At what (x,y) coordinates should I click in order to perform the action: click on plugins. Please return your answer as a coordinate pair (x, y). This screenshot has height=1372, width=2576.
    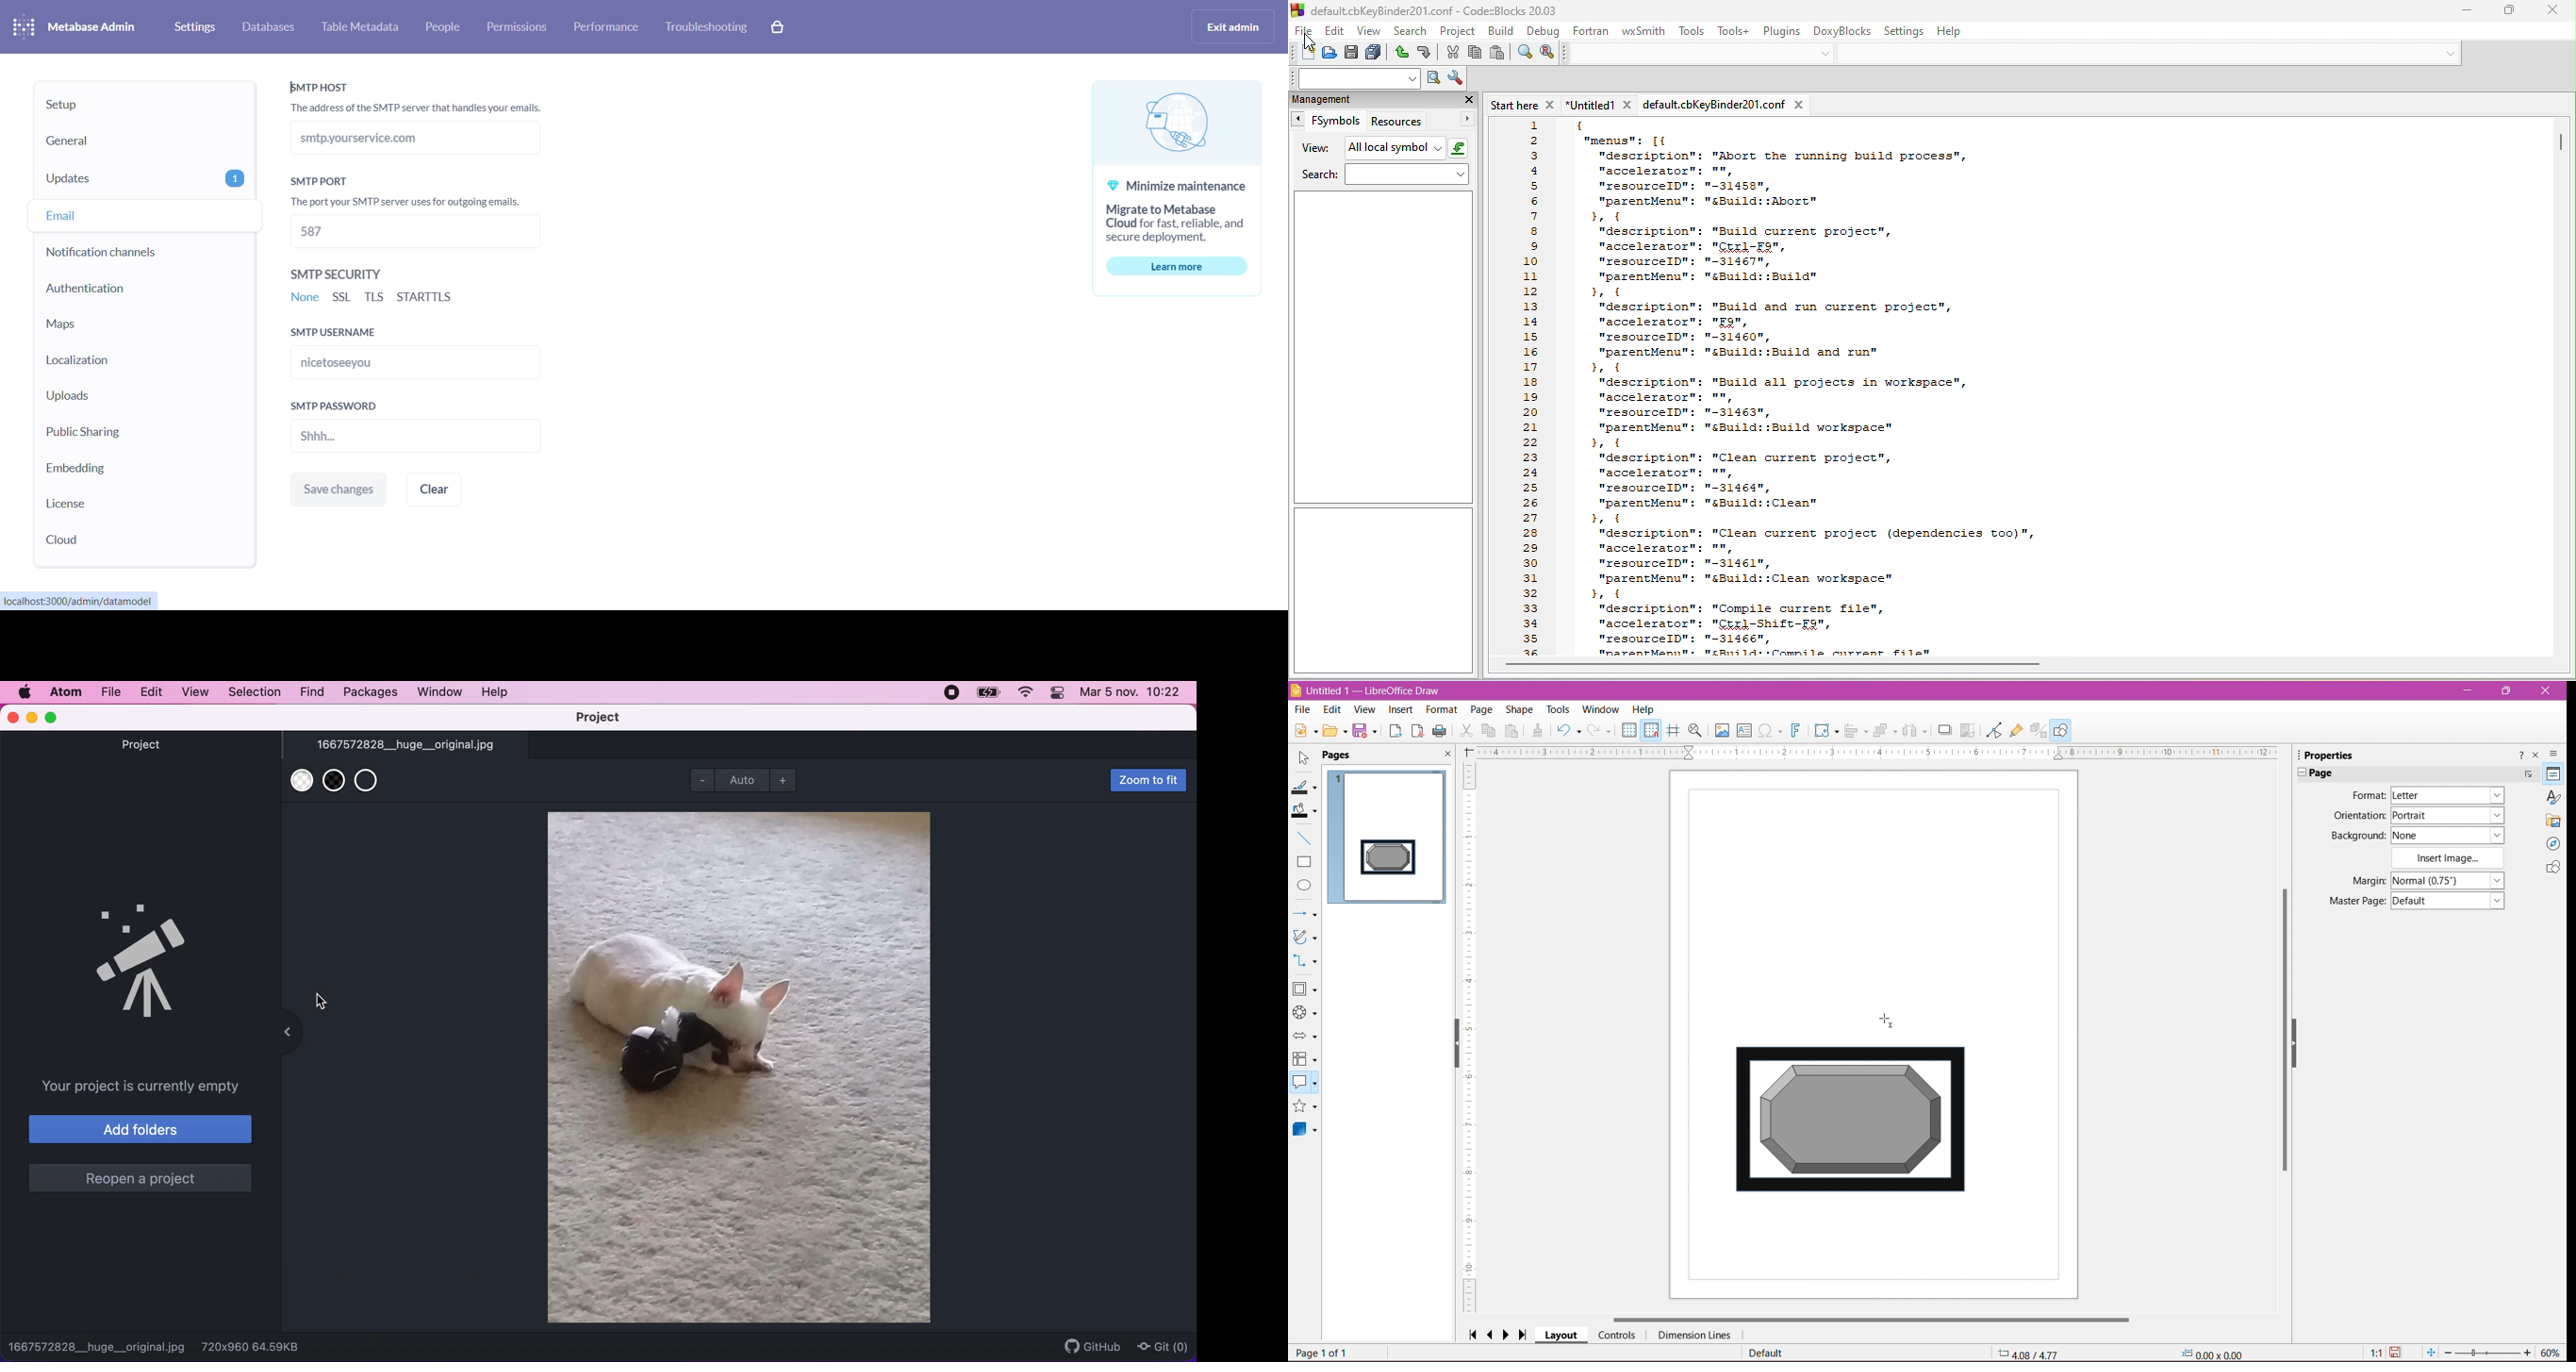
    Looking at the image, I should click on (1783, 32).